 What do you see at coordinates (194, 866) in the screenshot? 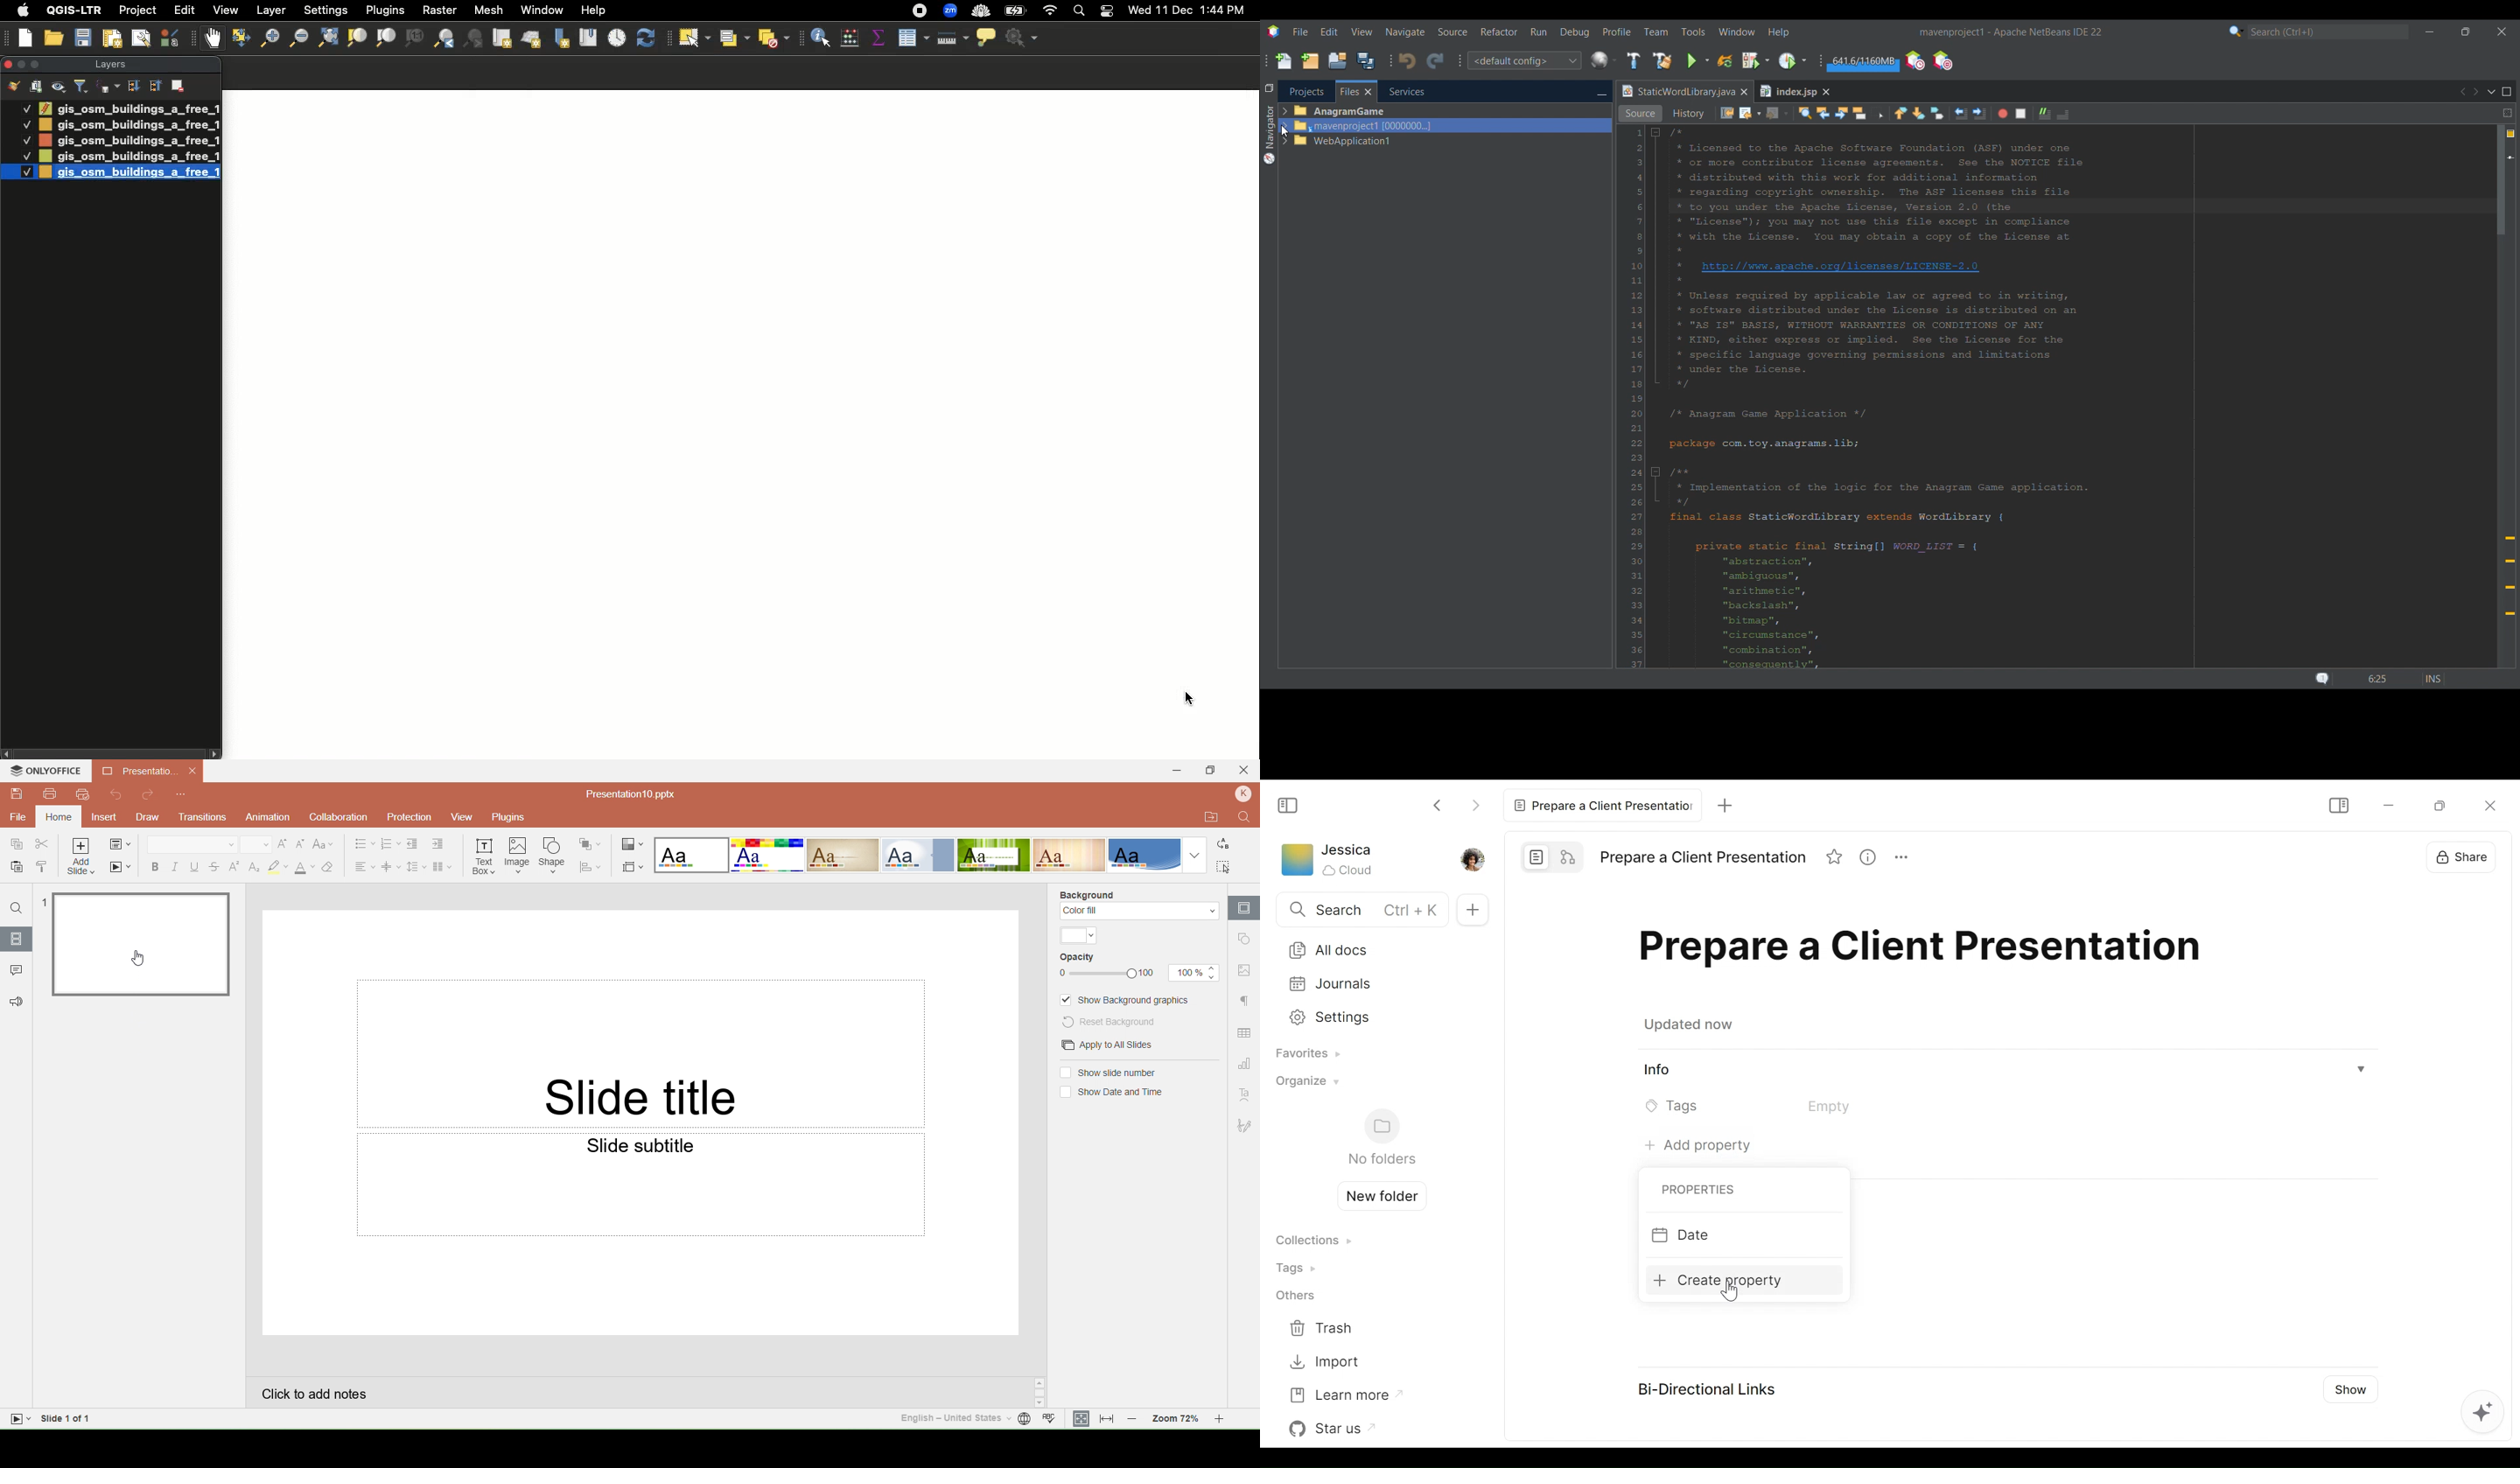
I see `Underline` at bounding box center [194, 866].